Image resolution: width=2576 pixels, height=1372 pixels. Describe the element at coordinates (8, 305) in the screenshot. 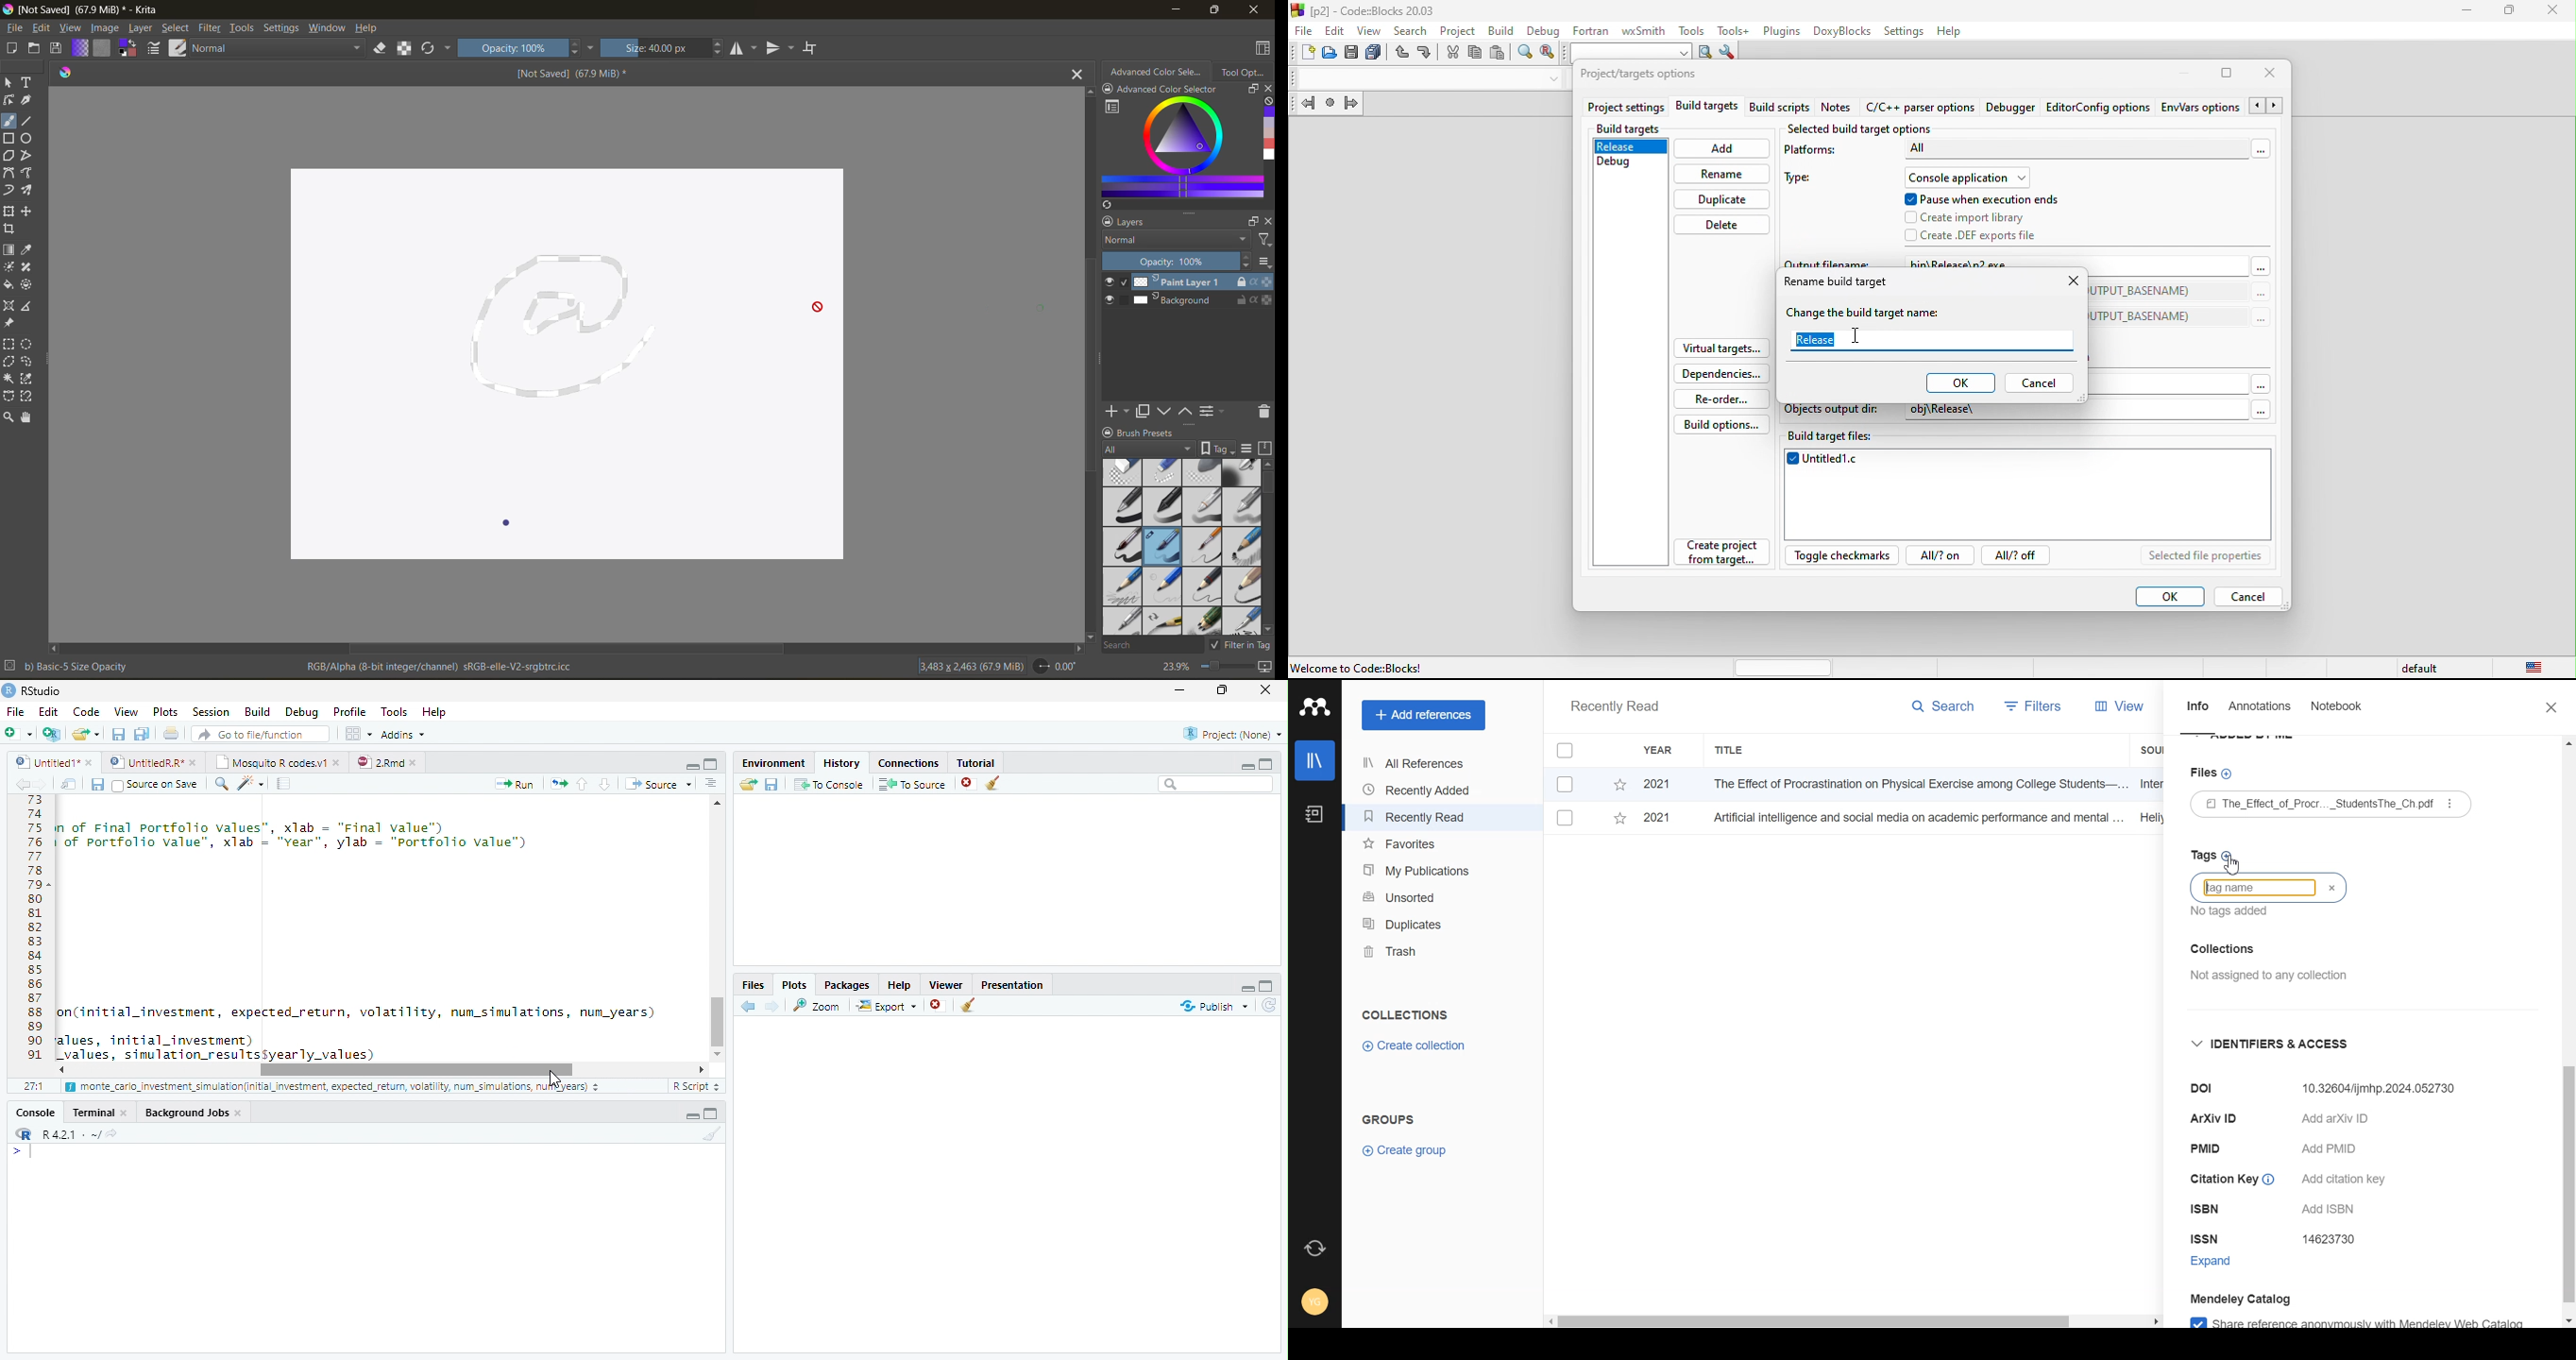

I see `assistant tool` at that location.